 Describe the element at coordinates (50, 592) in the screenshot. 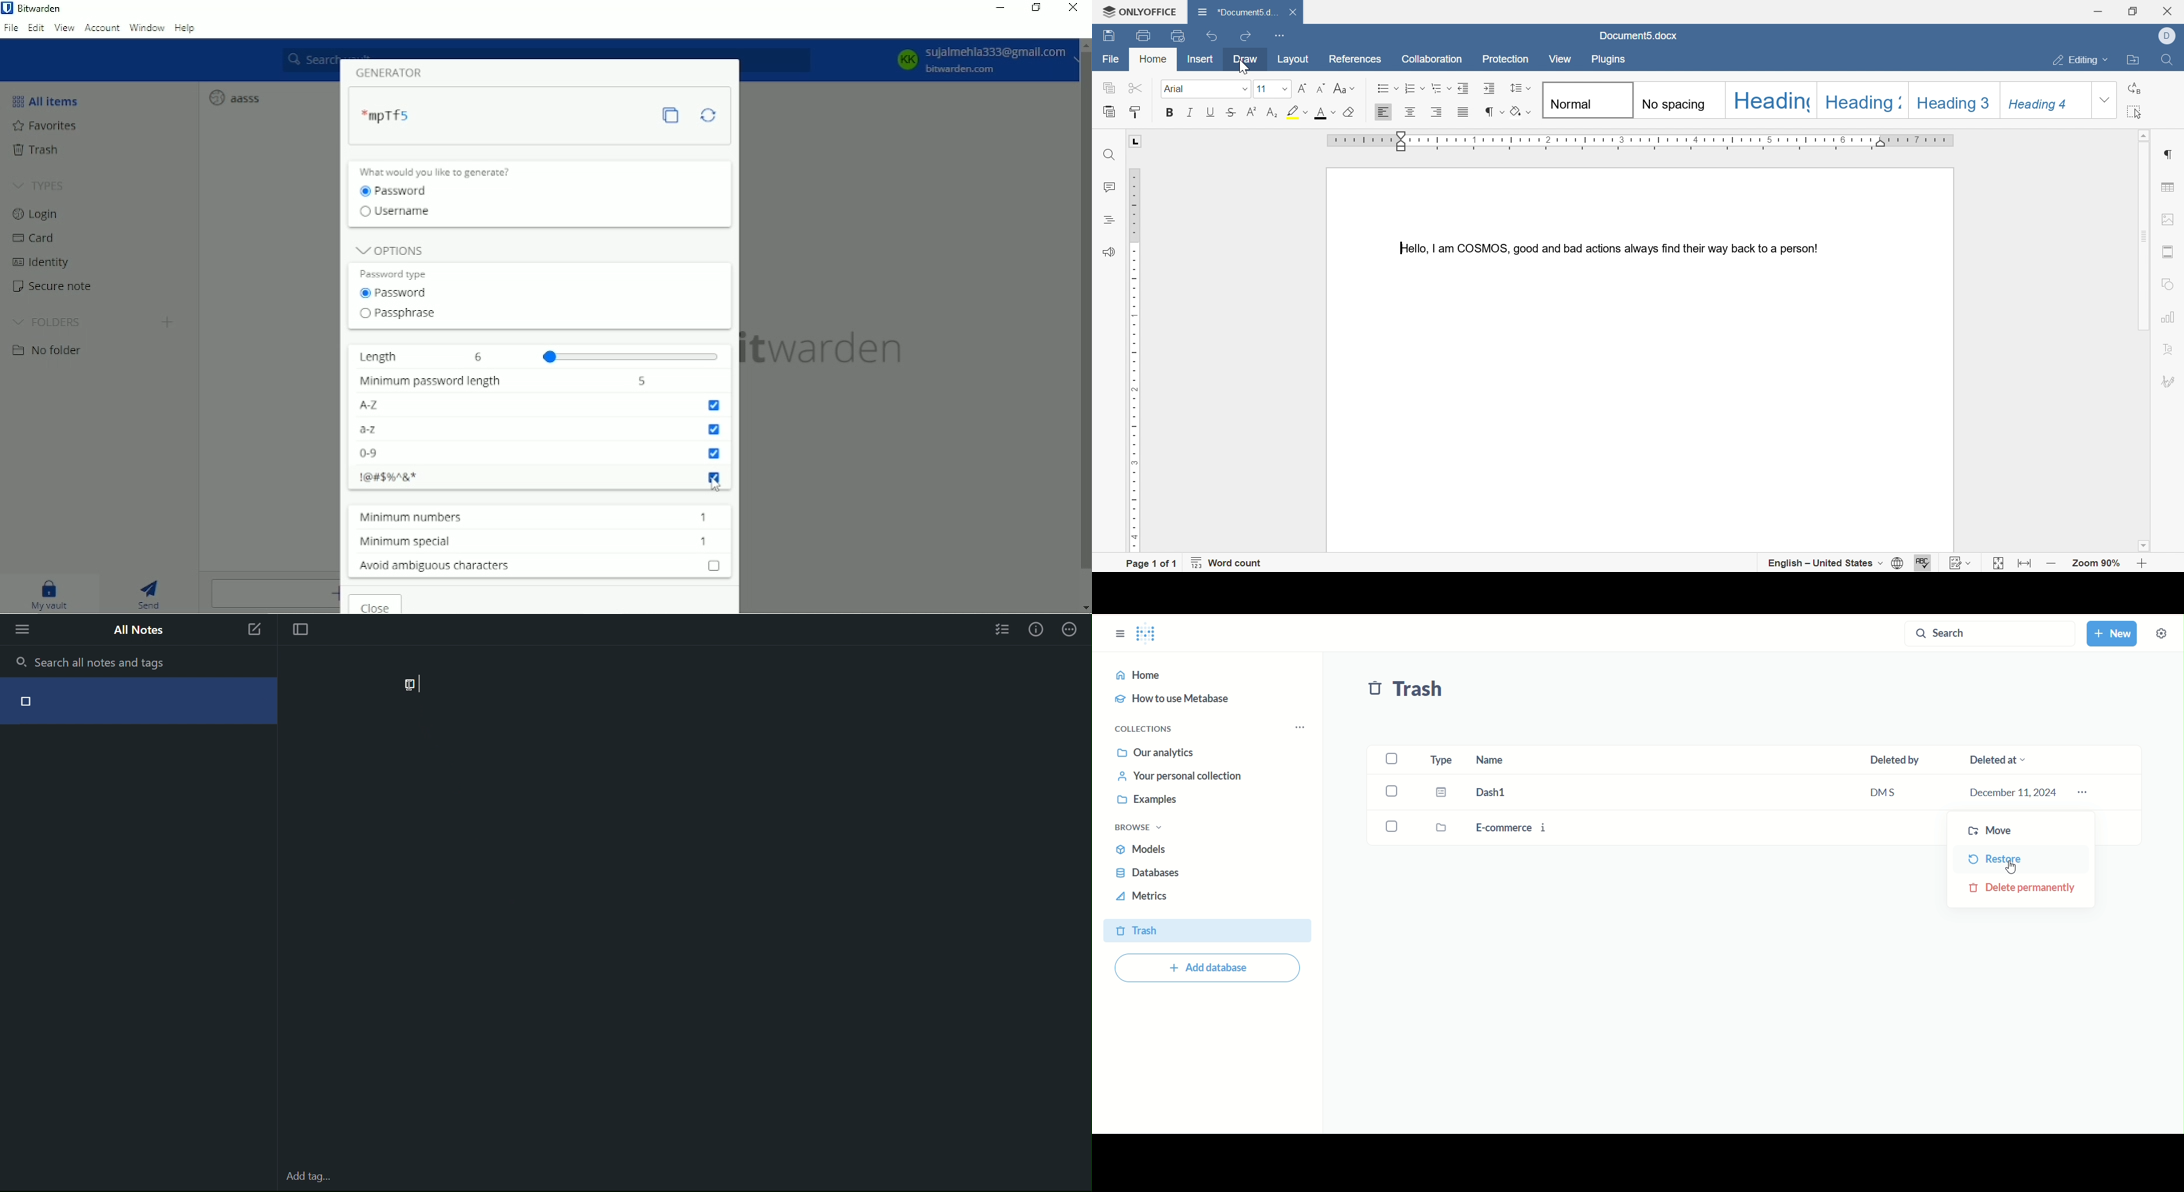

I see `My vault` at that location.